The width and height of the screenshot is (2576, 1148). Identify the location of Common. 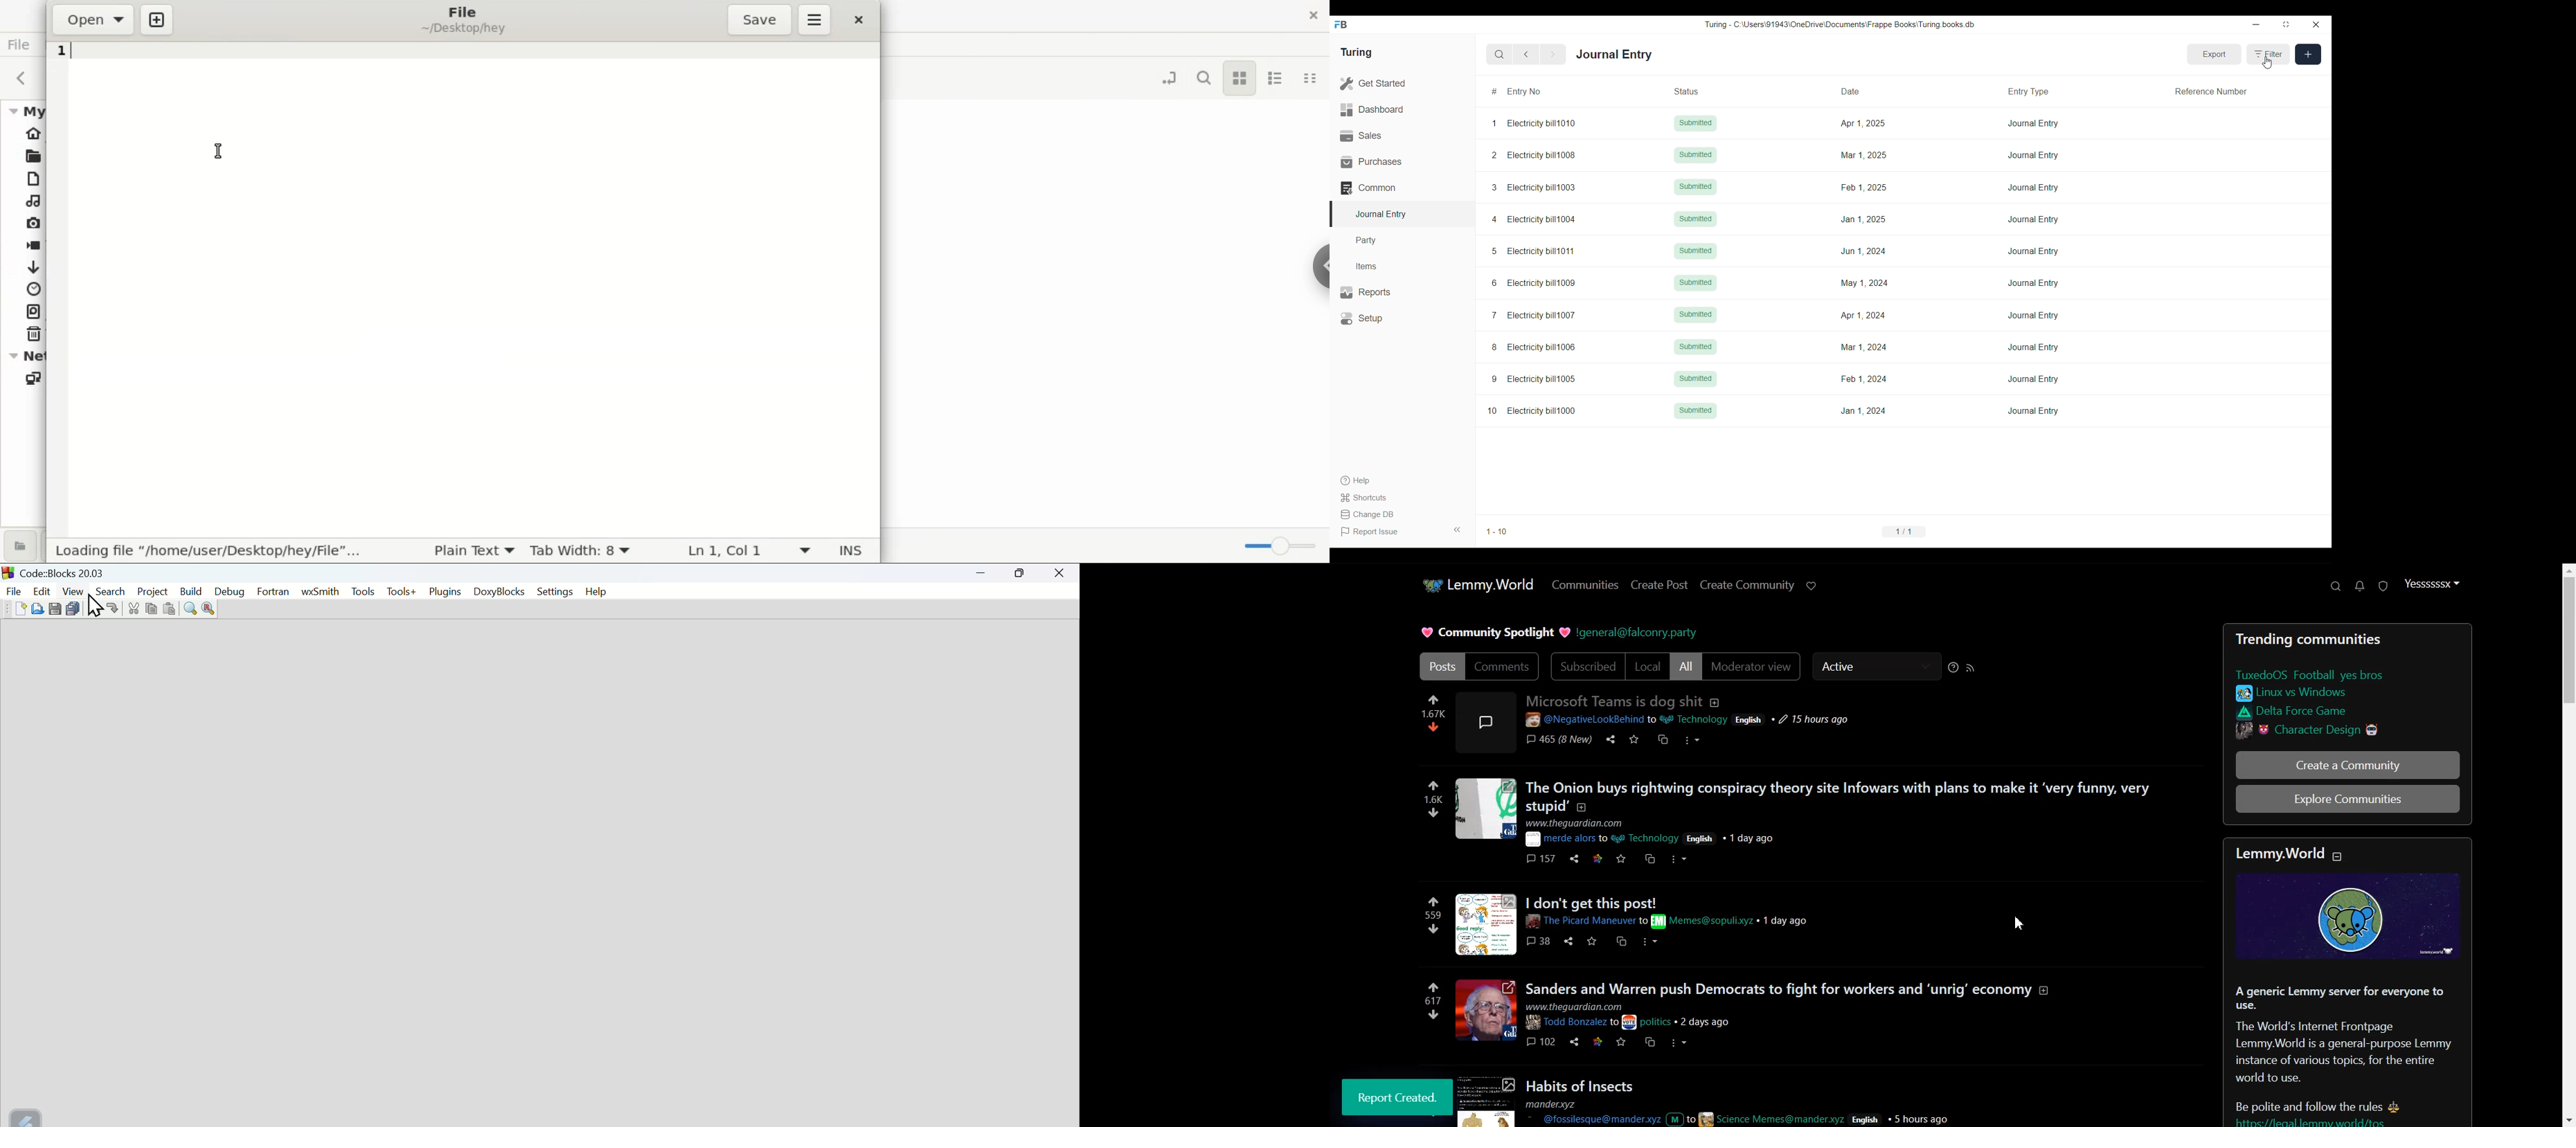
(1402, 188).